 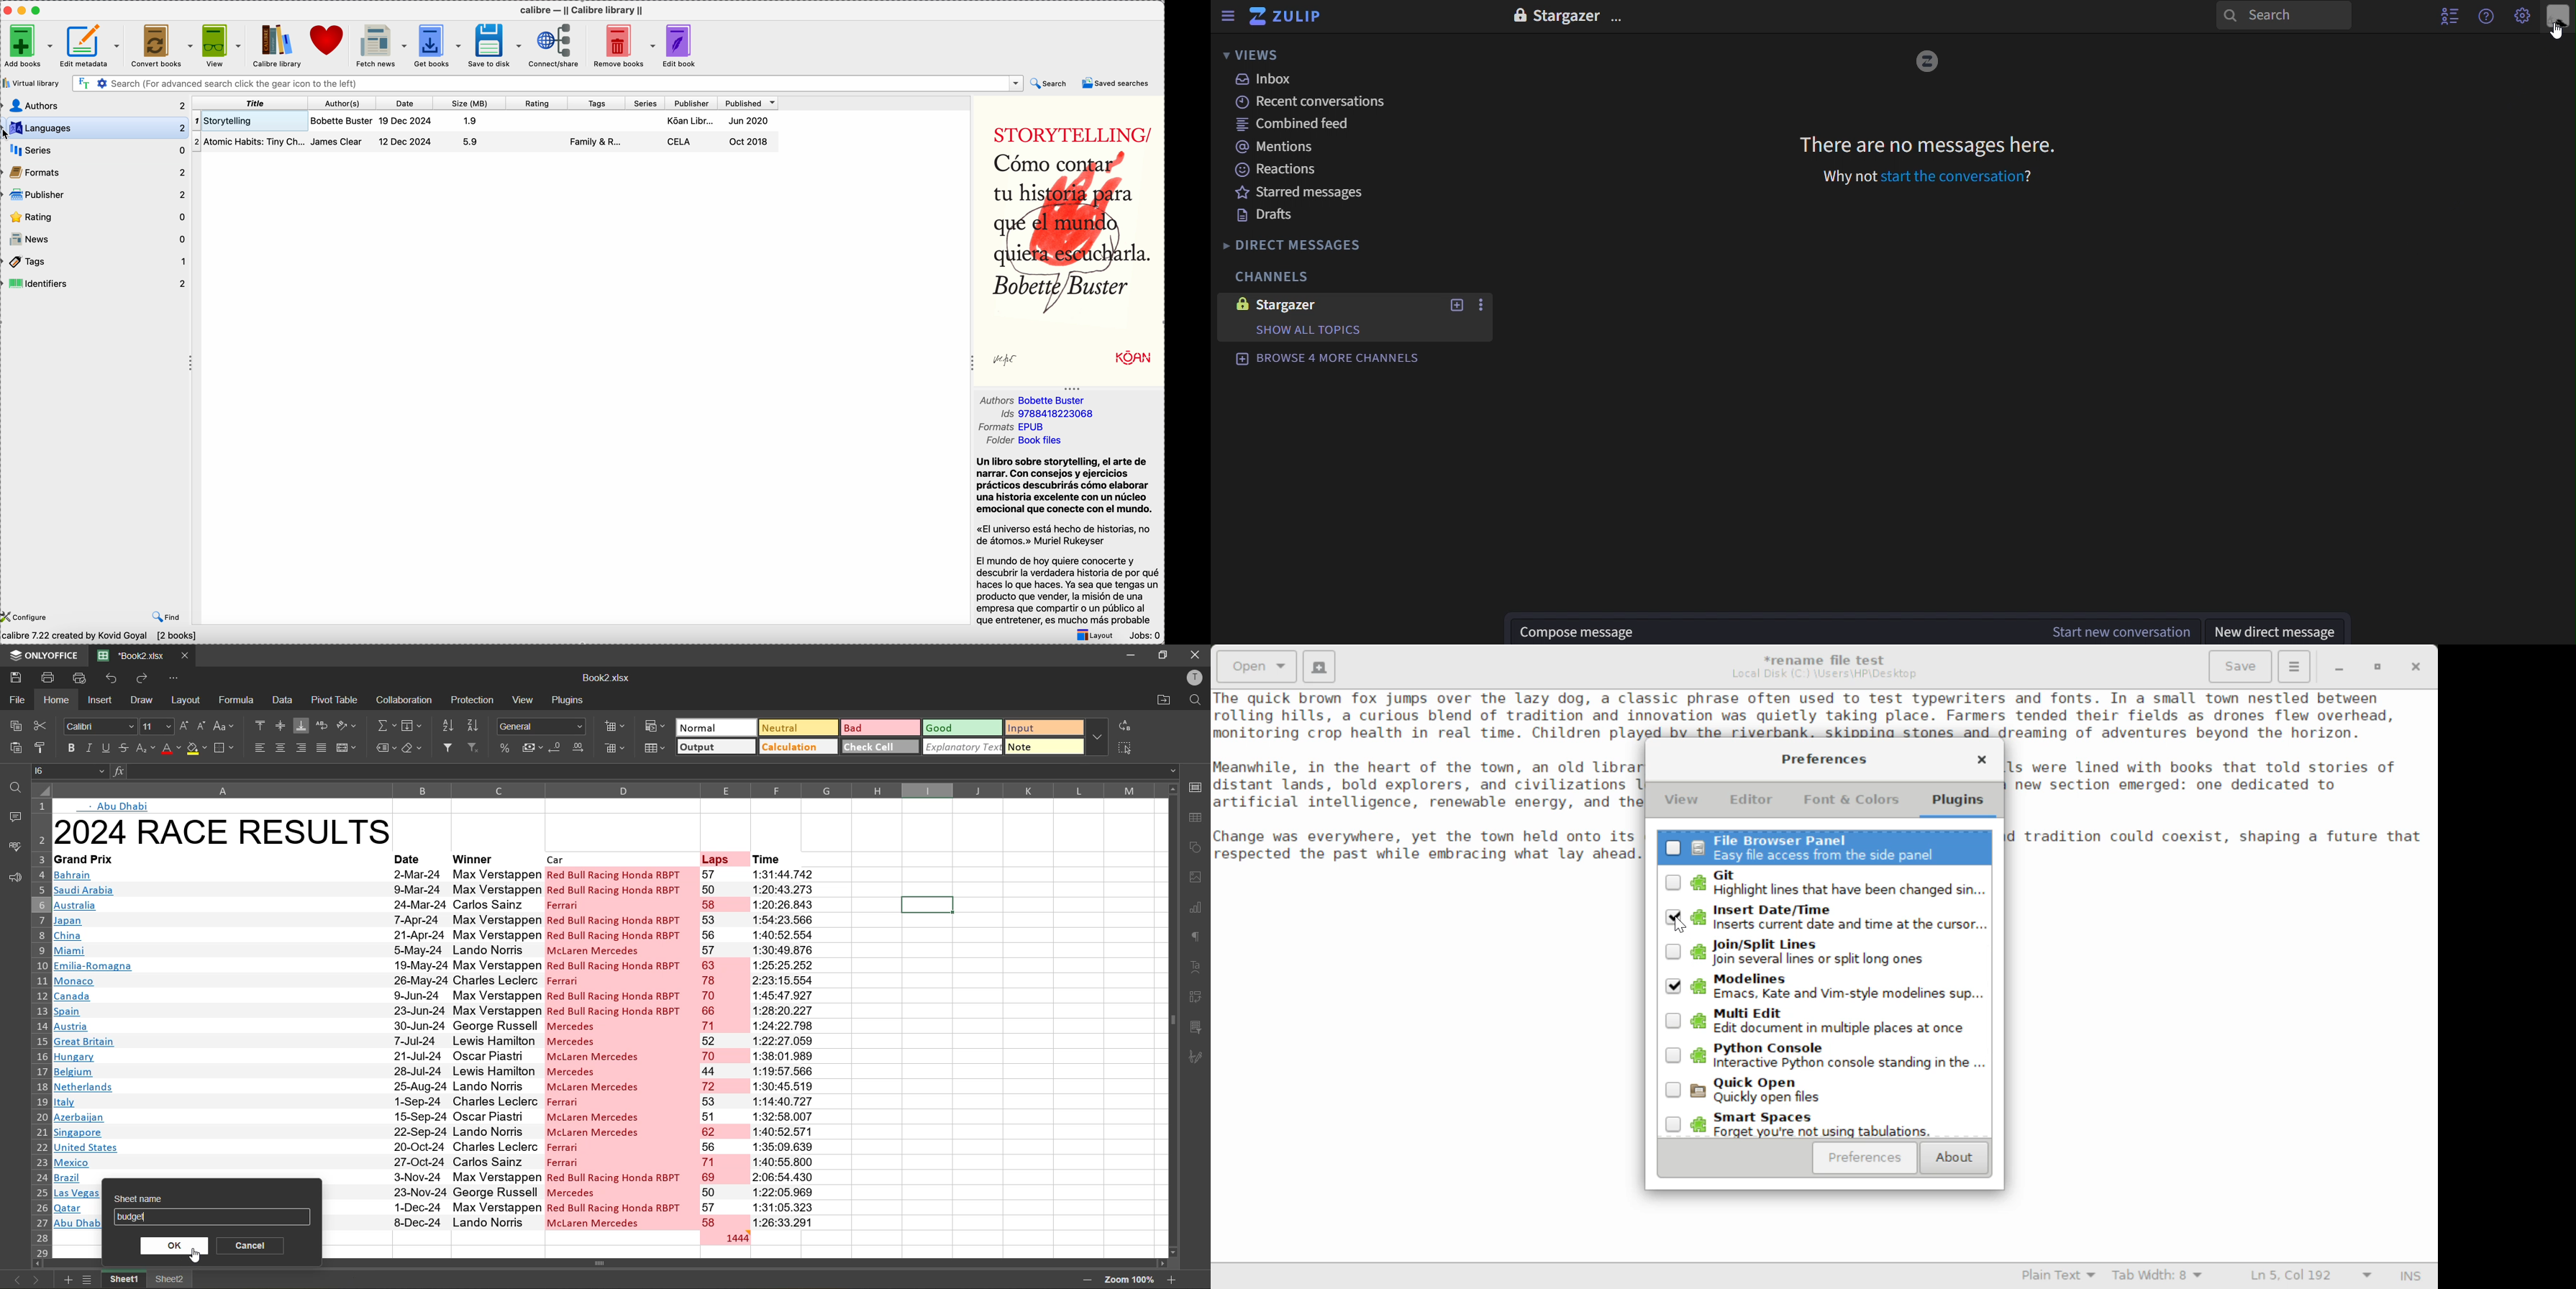 I want to click on folder book files, so click(x=1025, y=440).